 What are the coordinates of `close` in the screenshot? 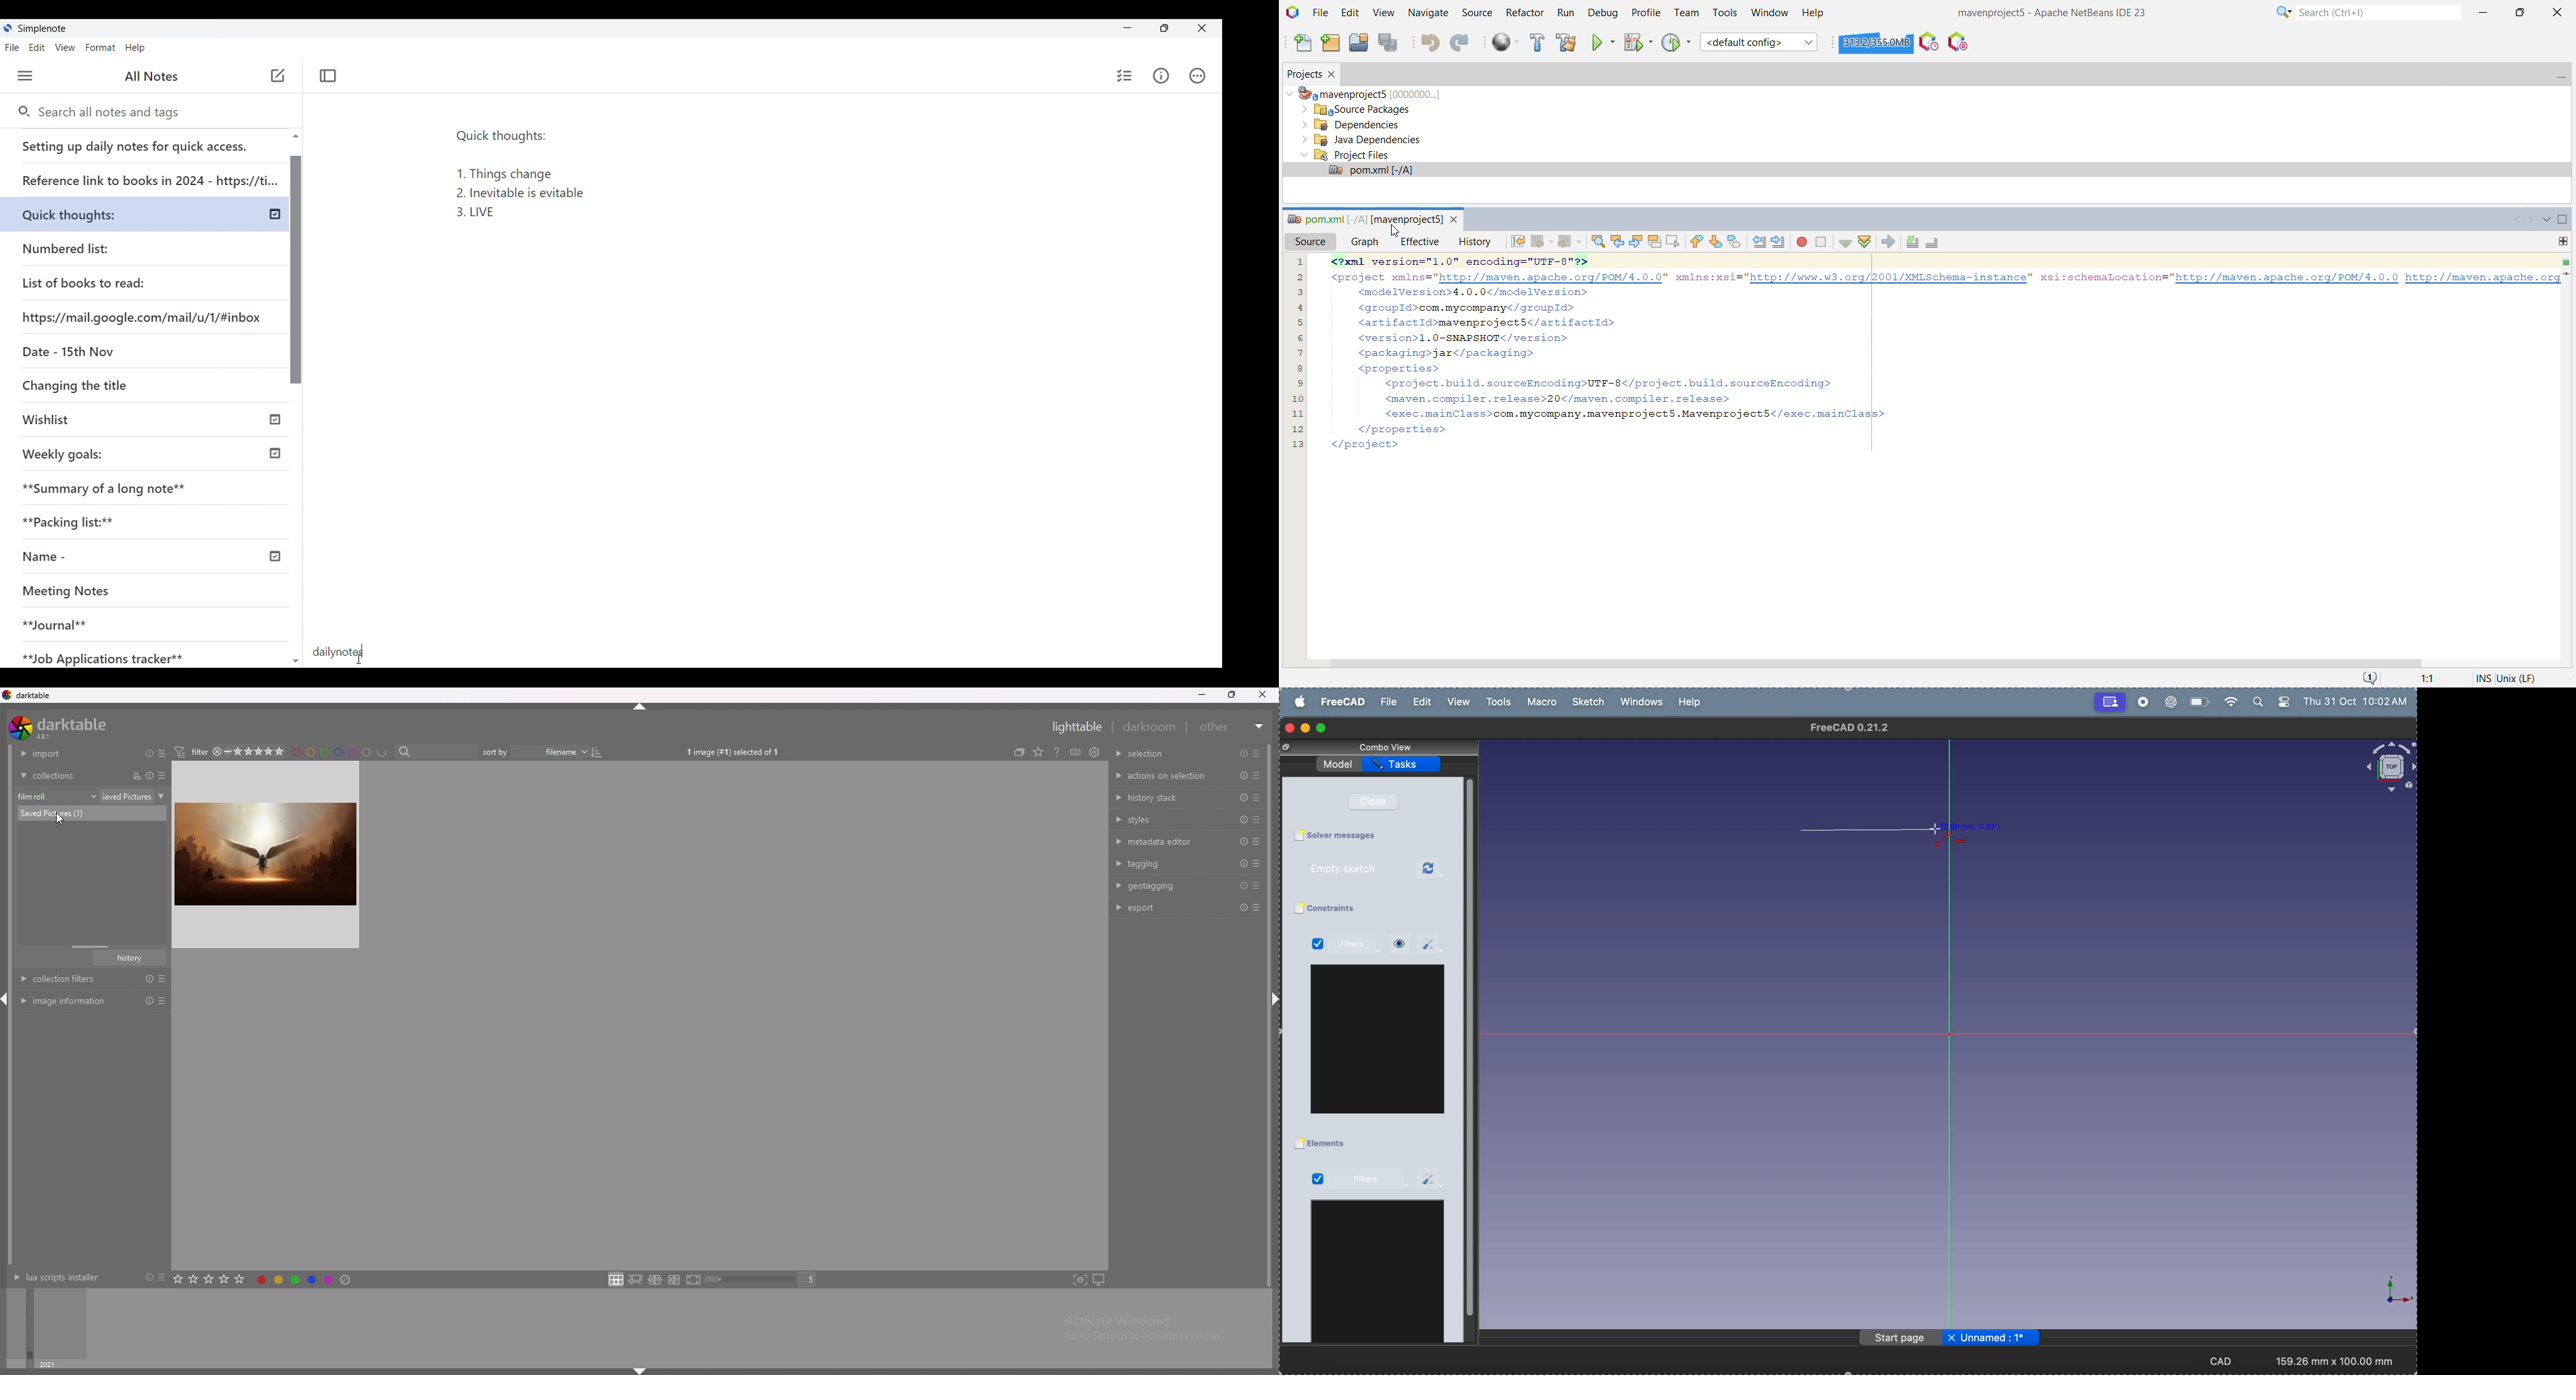 It's located at (1378, 801).